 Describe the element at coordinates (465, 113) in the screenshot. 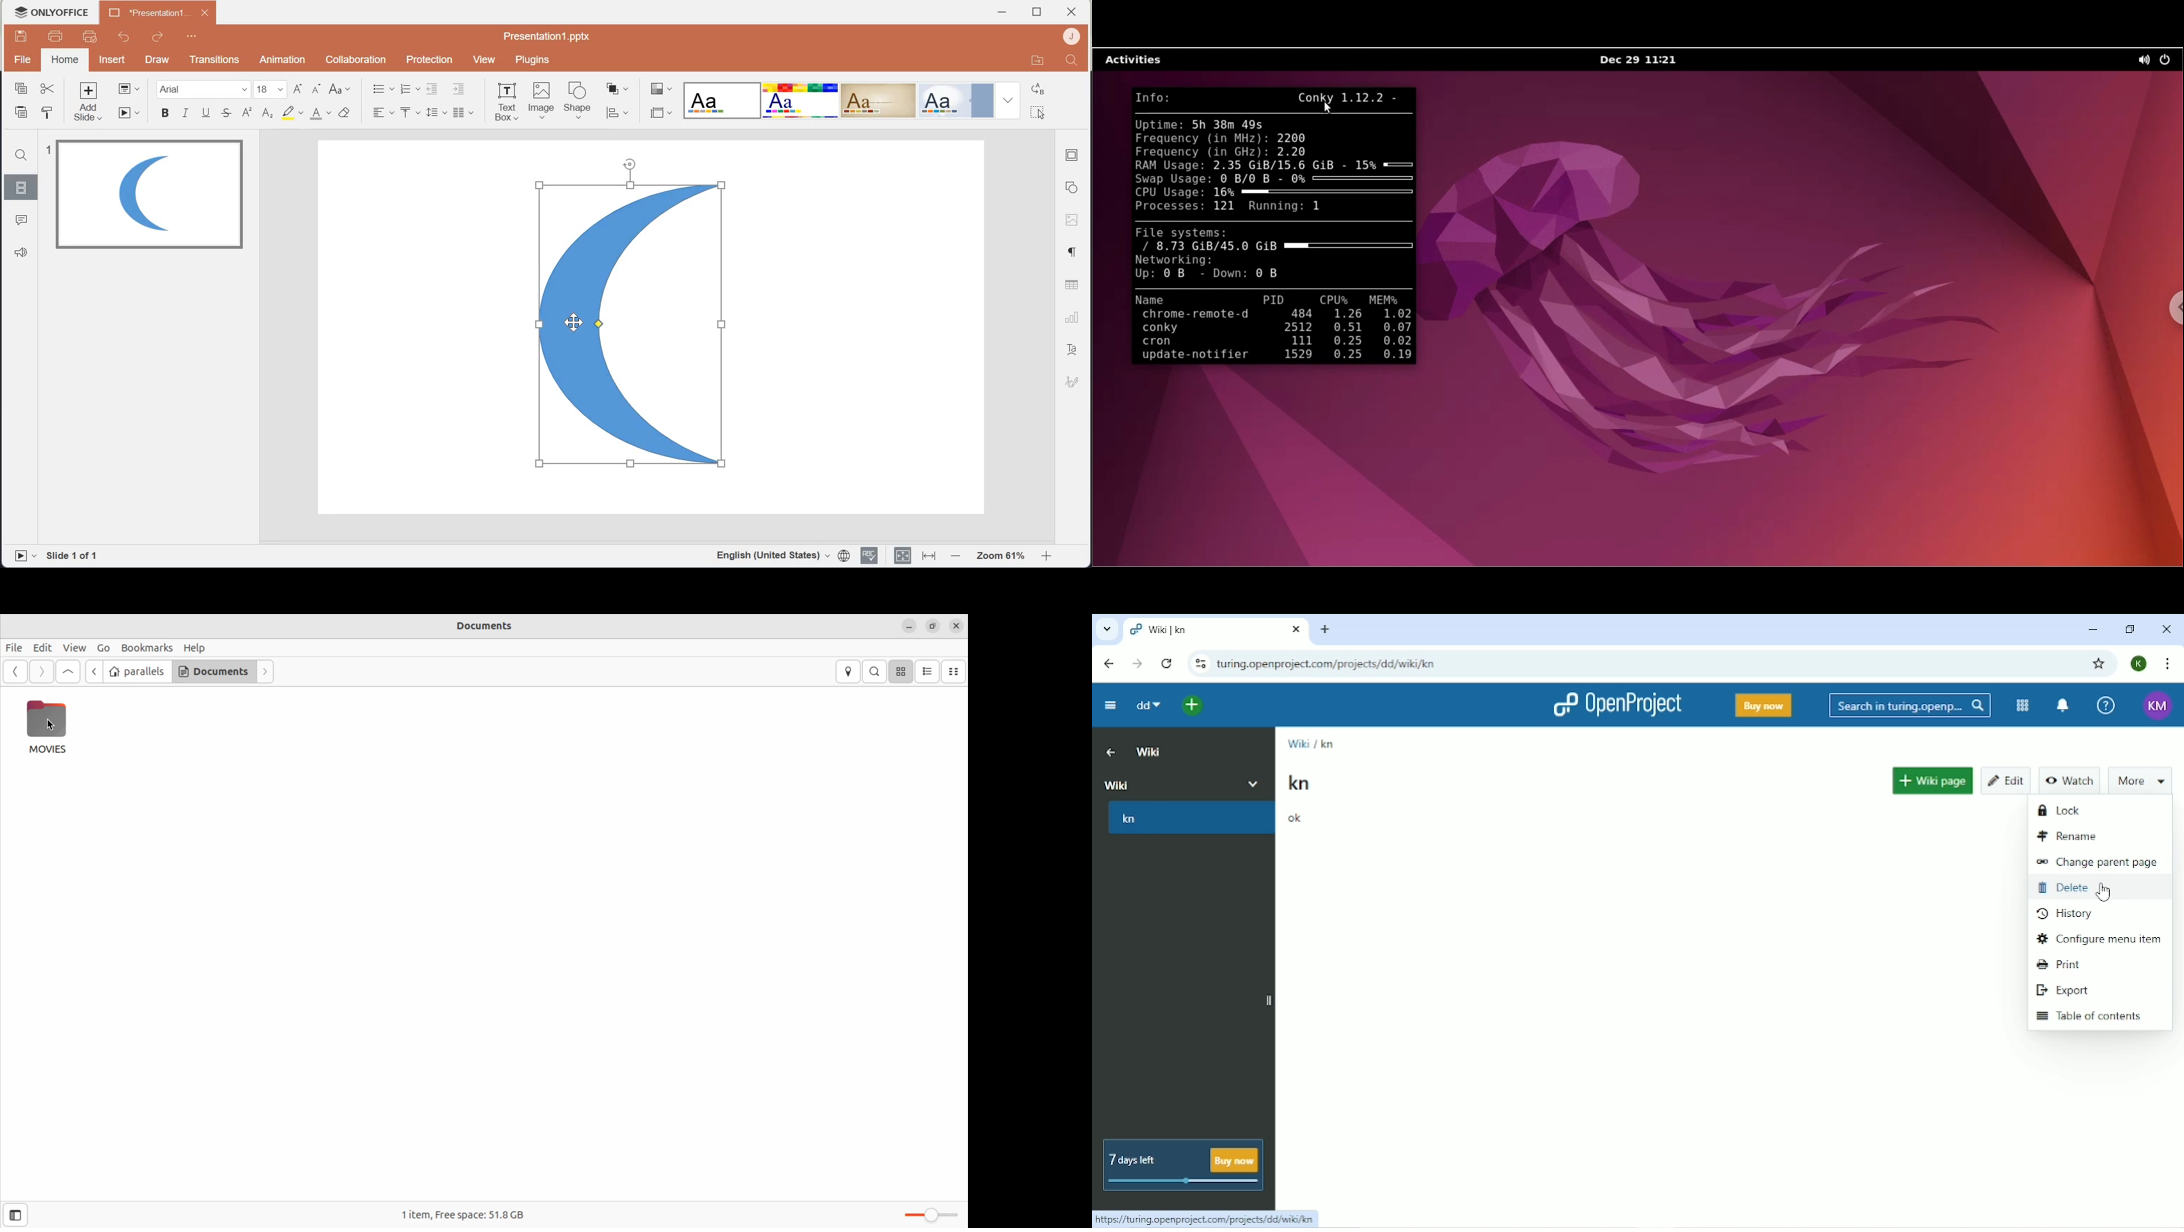

I see `Insert column` at that location.